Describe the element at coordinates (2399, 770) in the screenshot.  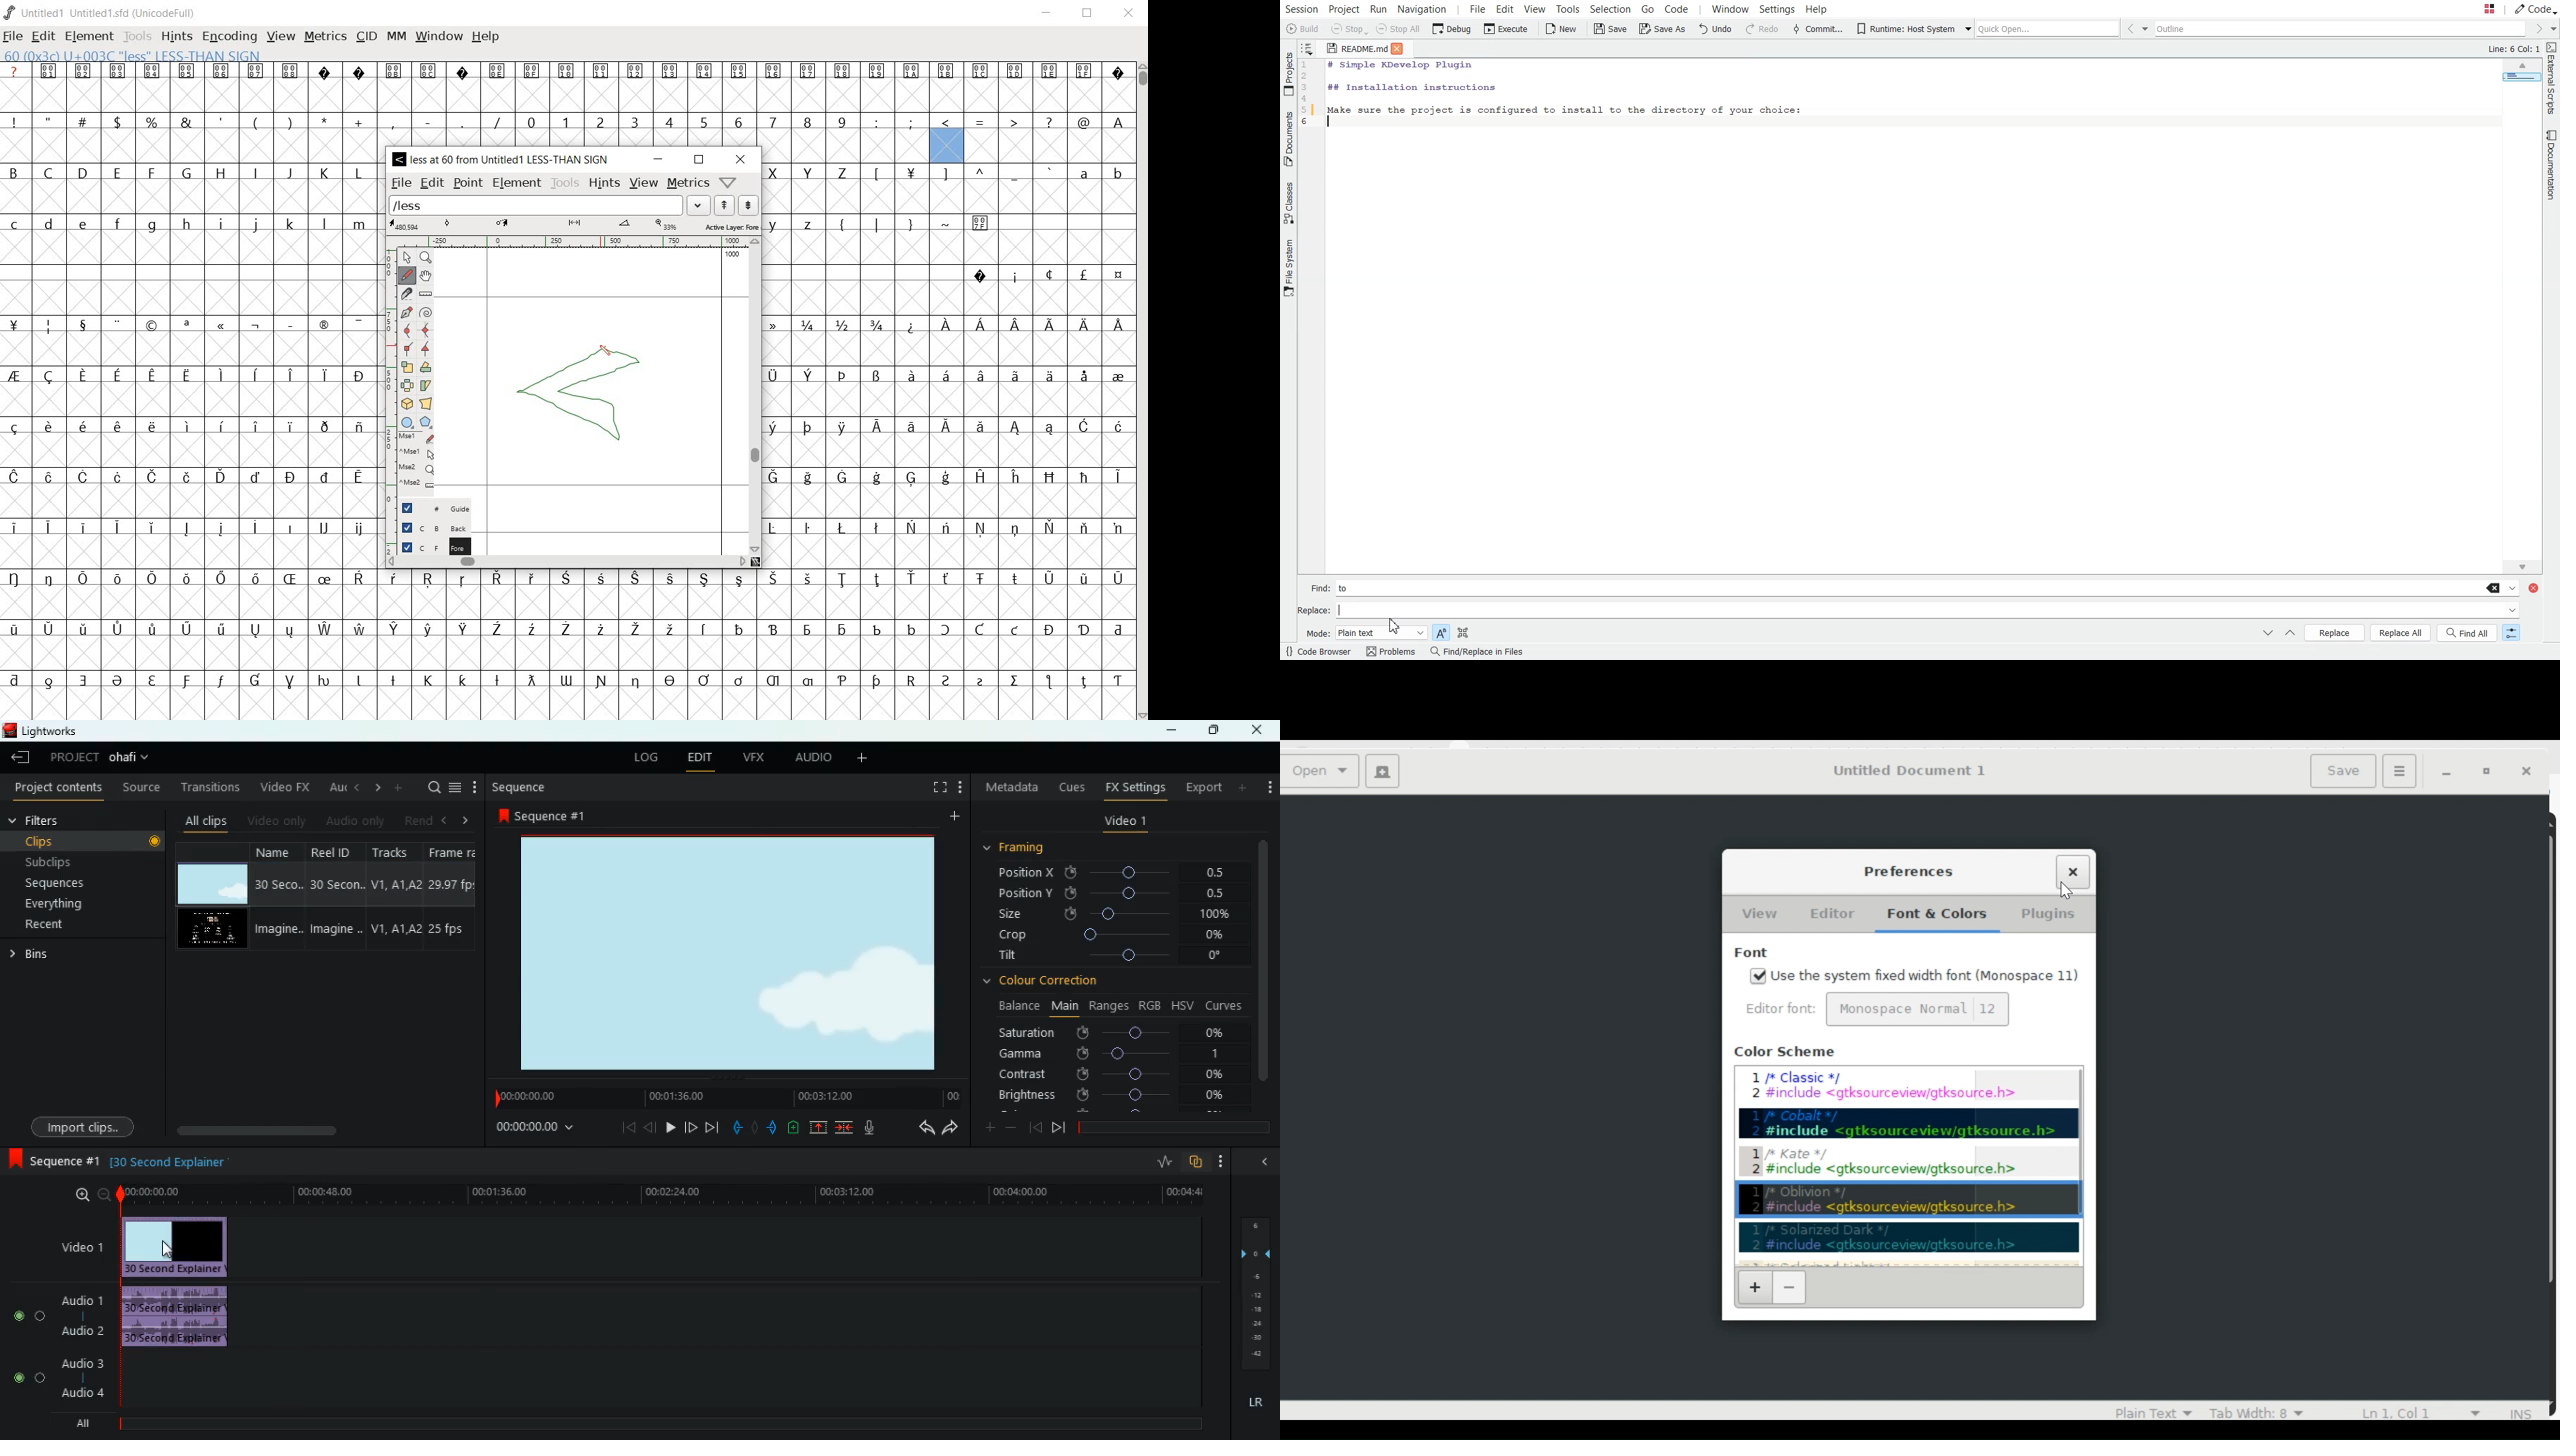
I see `Application menu` at that location.